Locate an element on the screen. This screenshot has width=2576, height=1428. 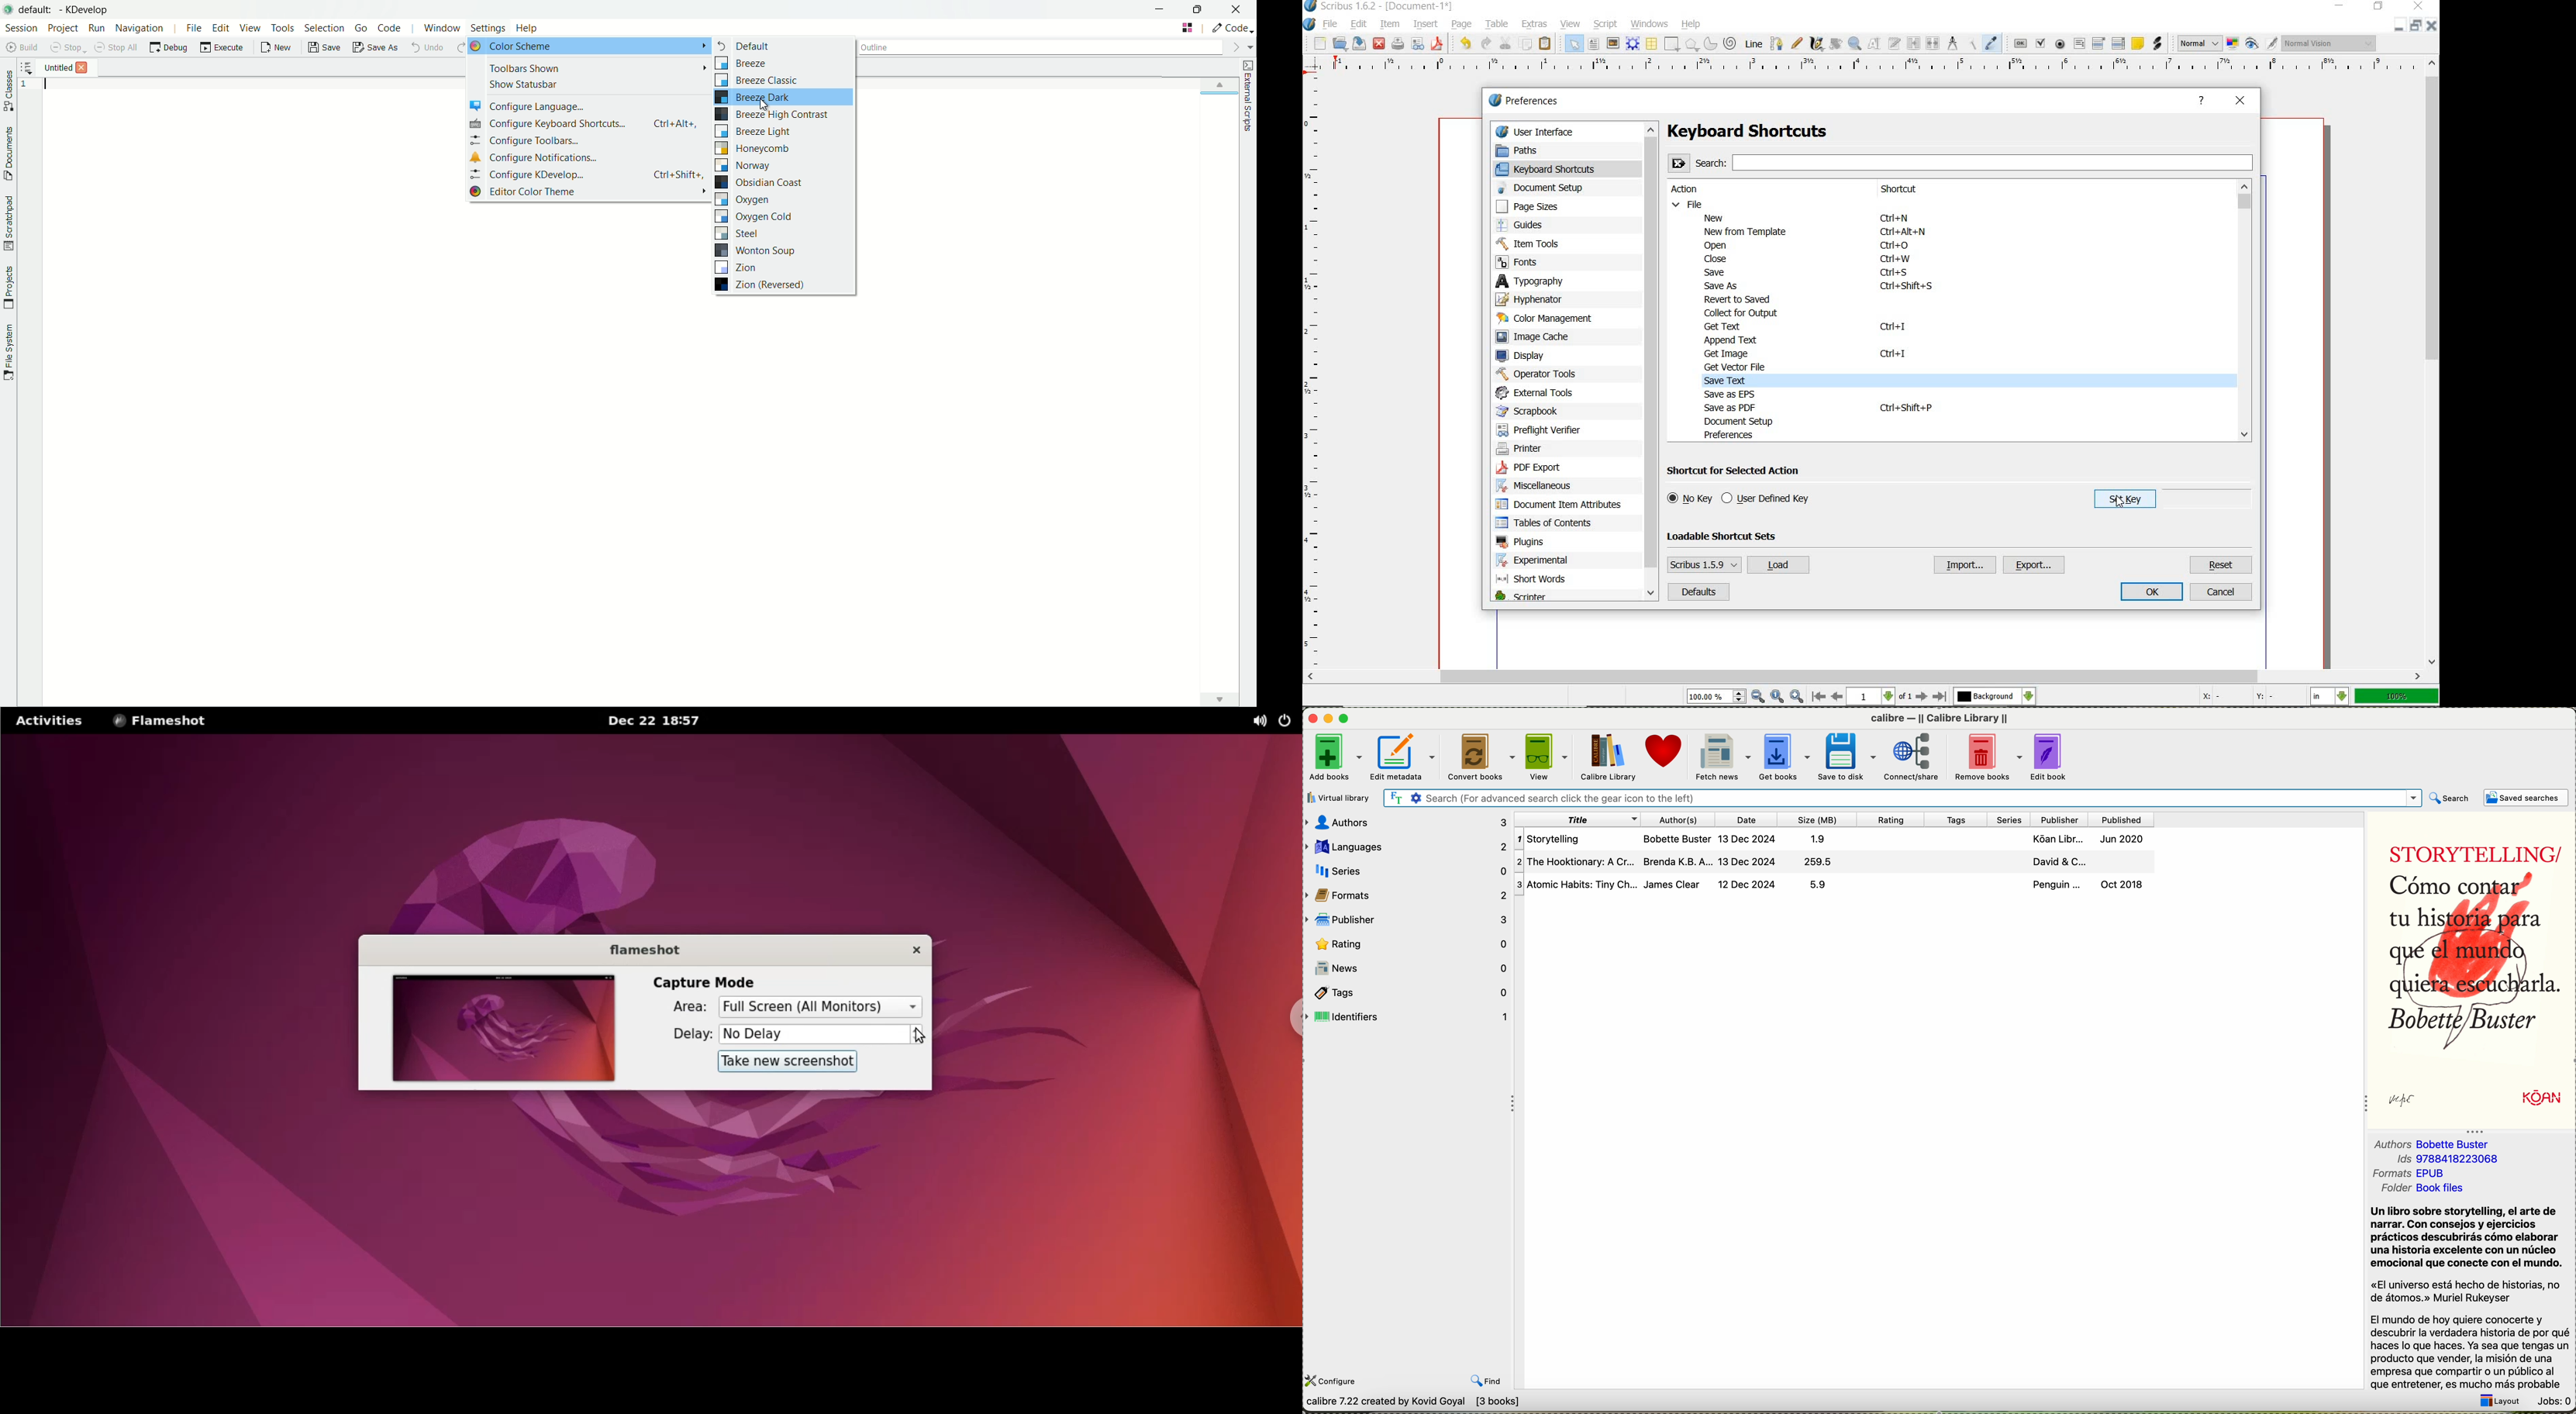
GET VECTOR FILE is located at coordinates (1738, 366).